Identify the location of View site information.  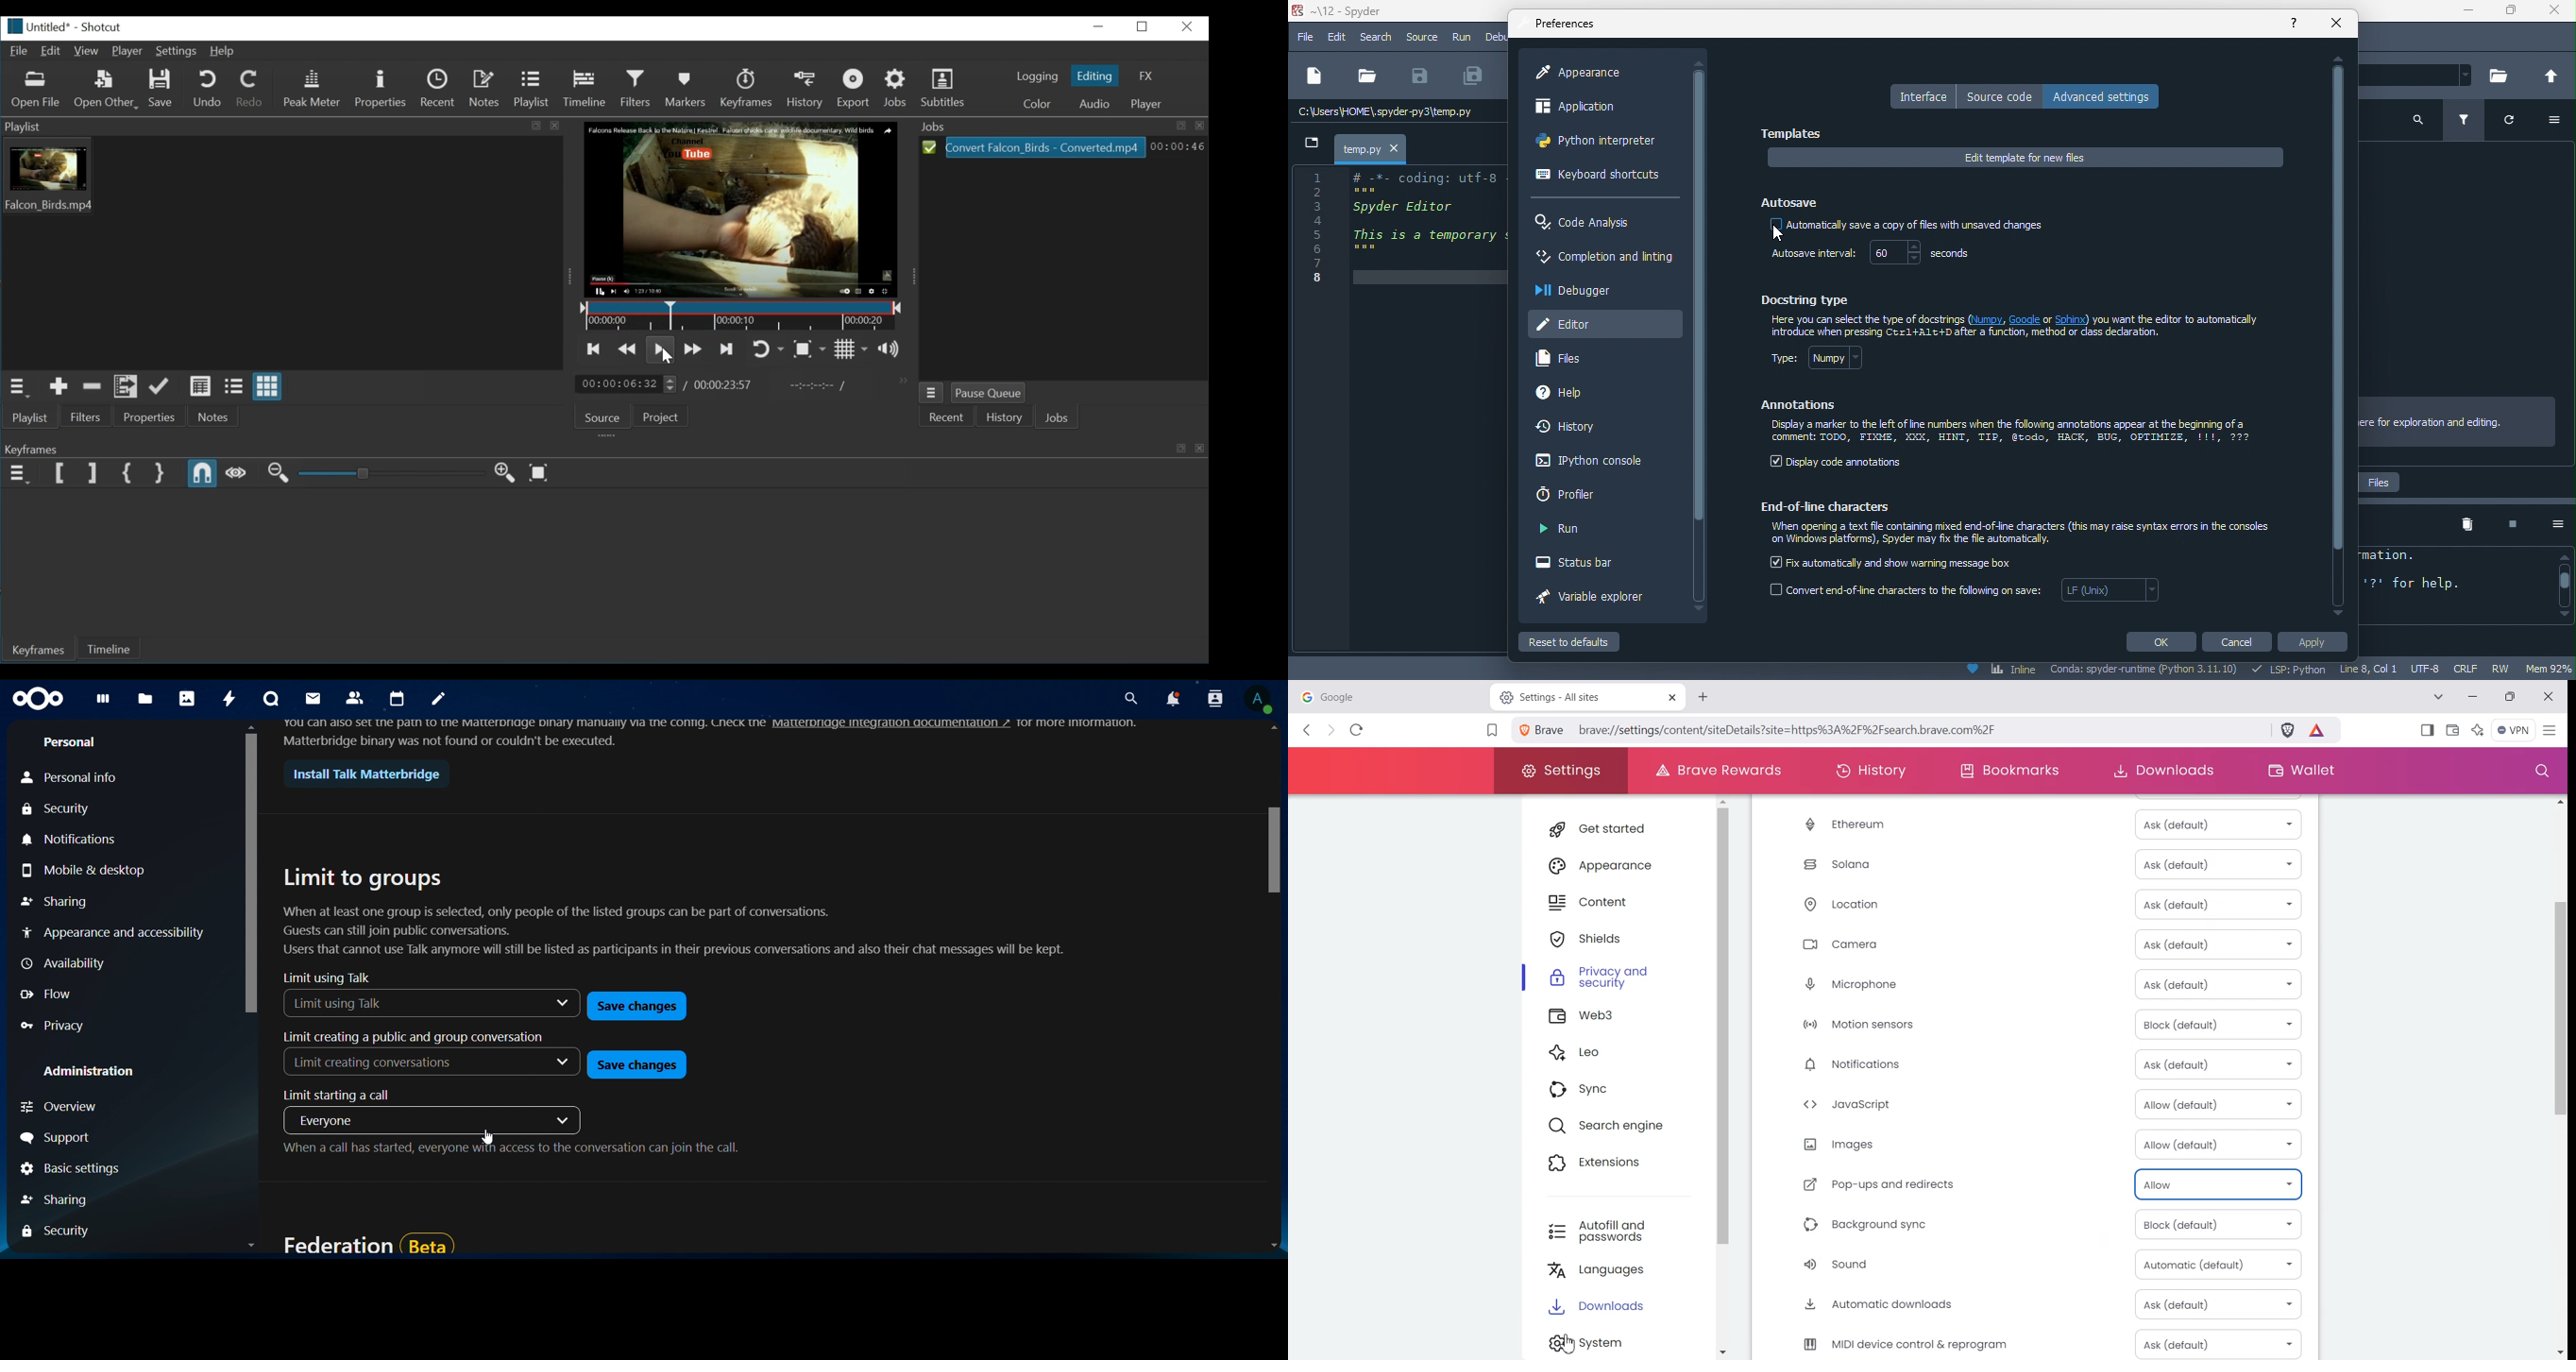
(1544, 730).